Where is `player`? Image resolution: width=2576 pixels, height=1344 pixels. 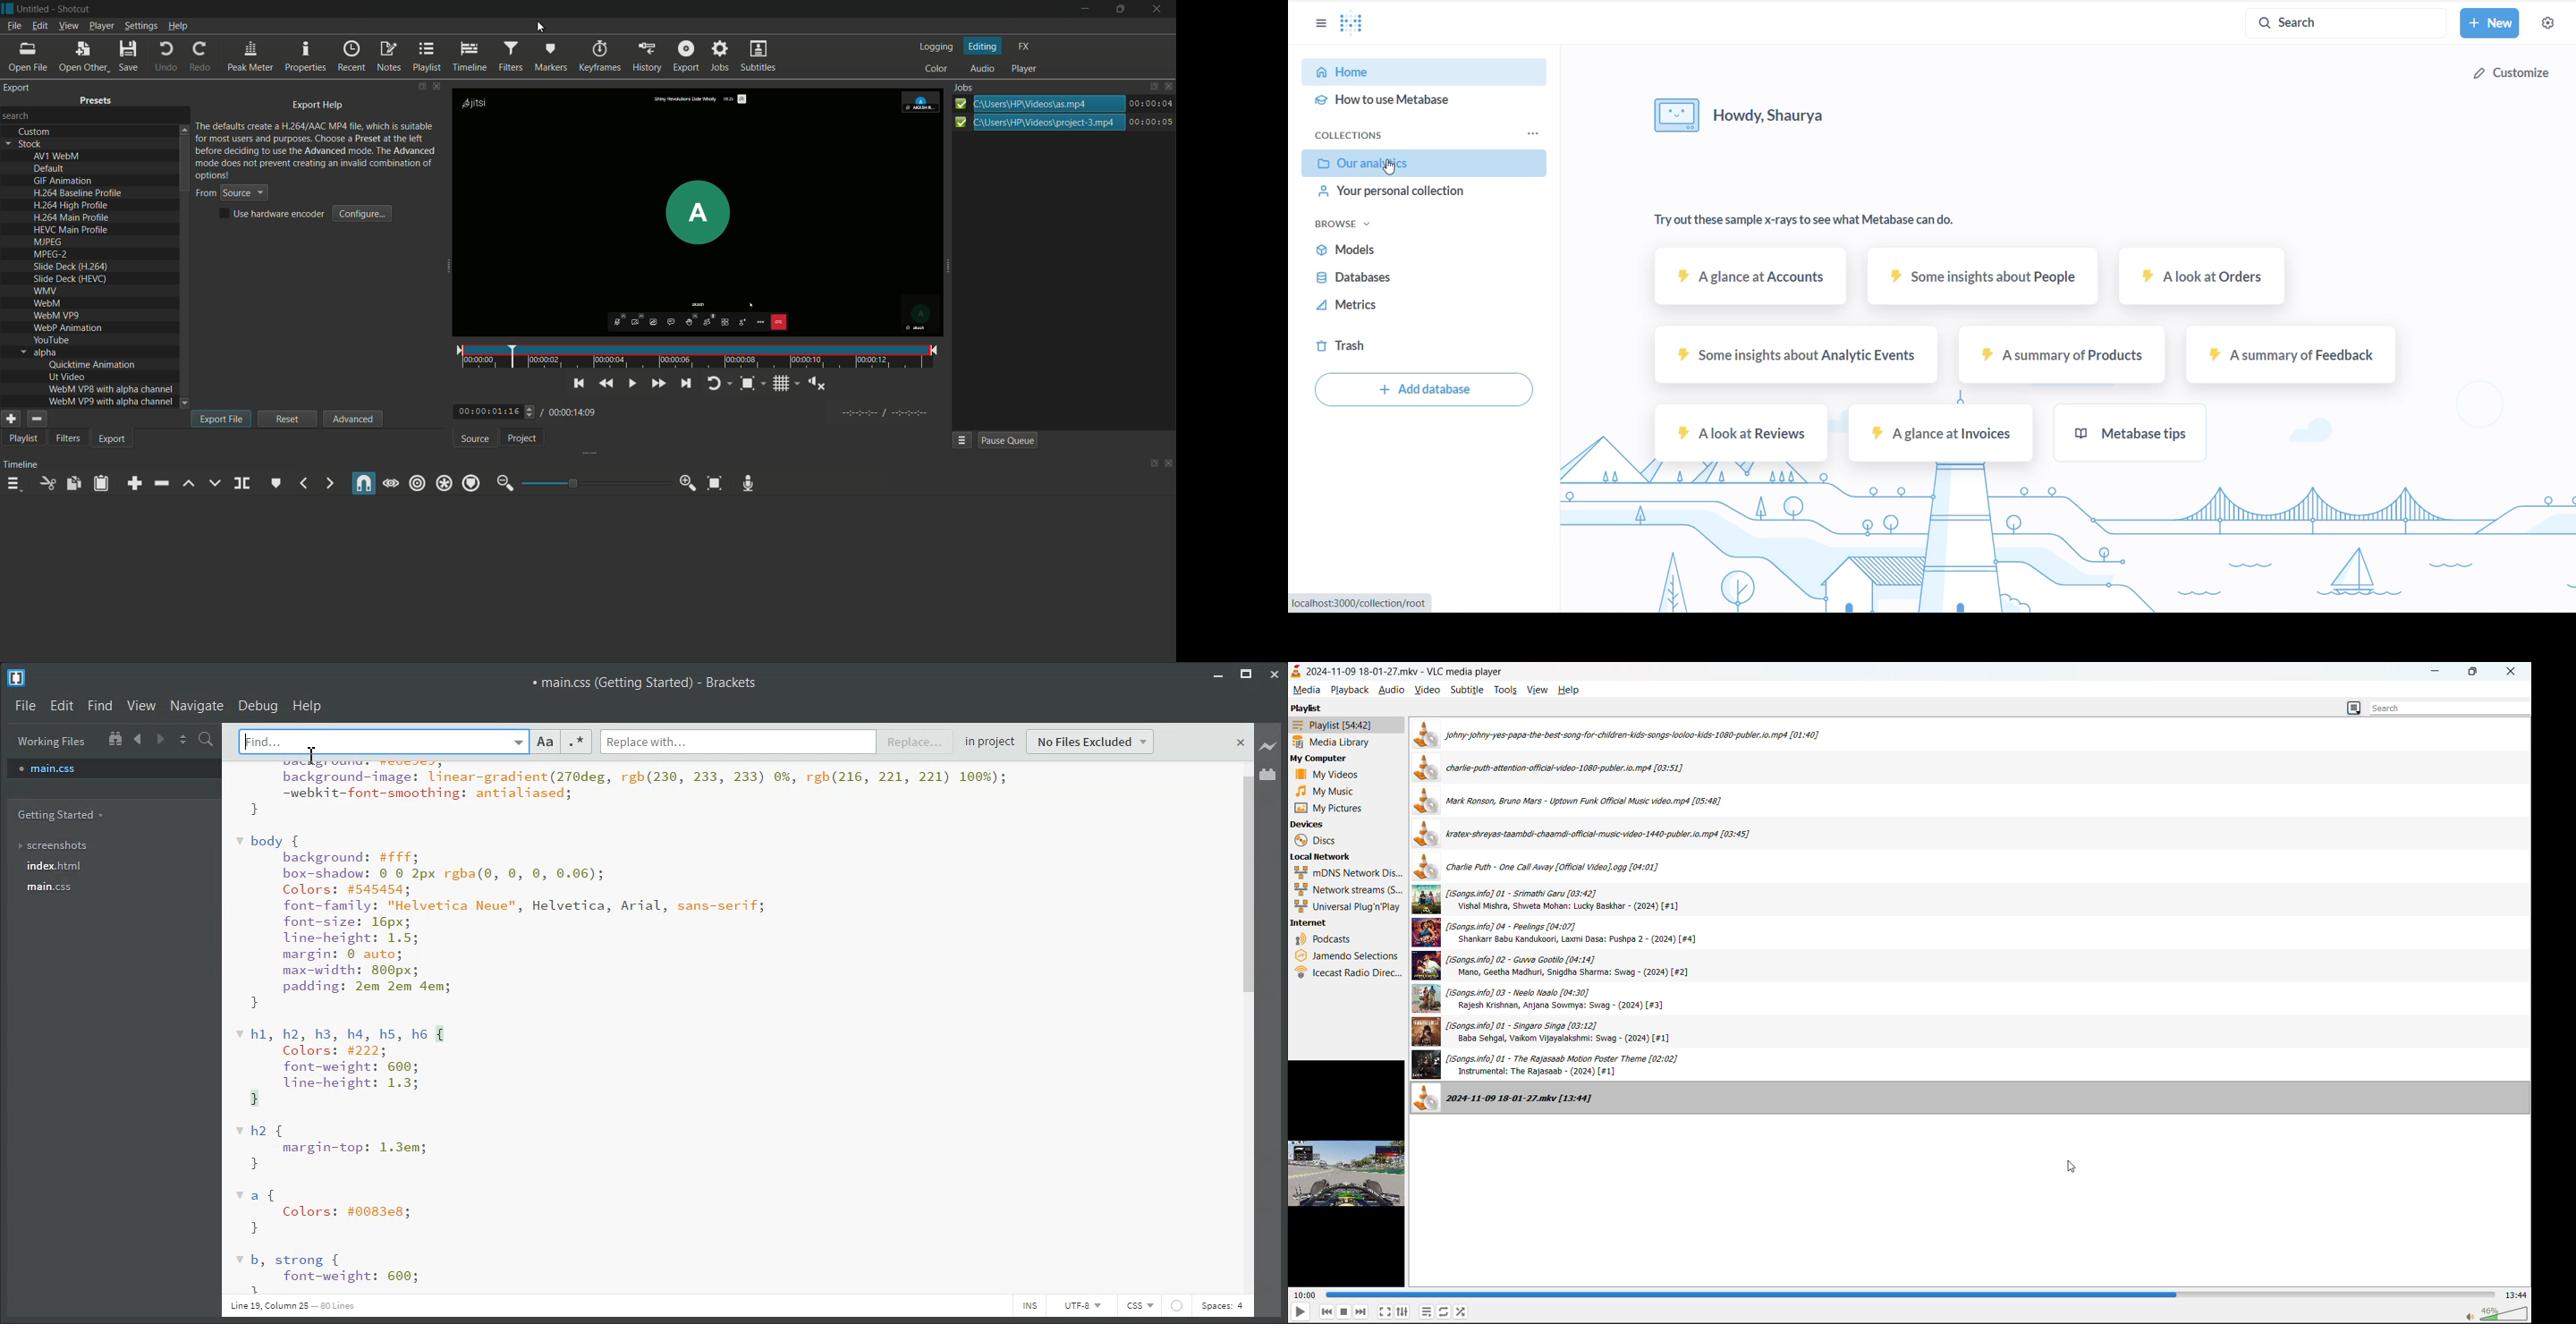 player is located at coordinates (1025, 69).